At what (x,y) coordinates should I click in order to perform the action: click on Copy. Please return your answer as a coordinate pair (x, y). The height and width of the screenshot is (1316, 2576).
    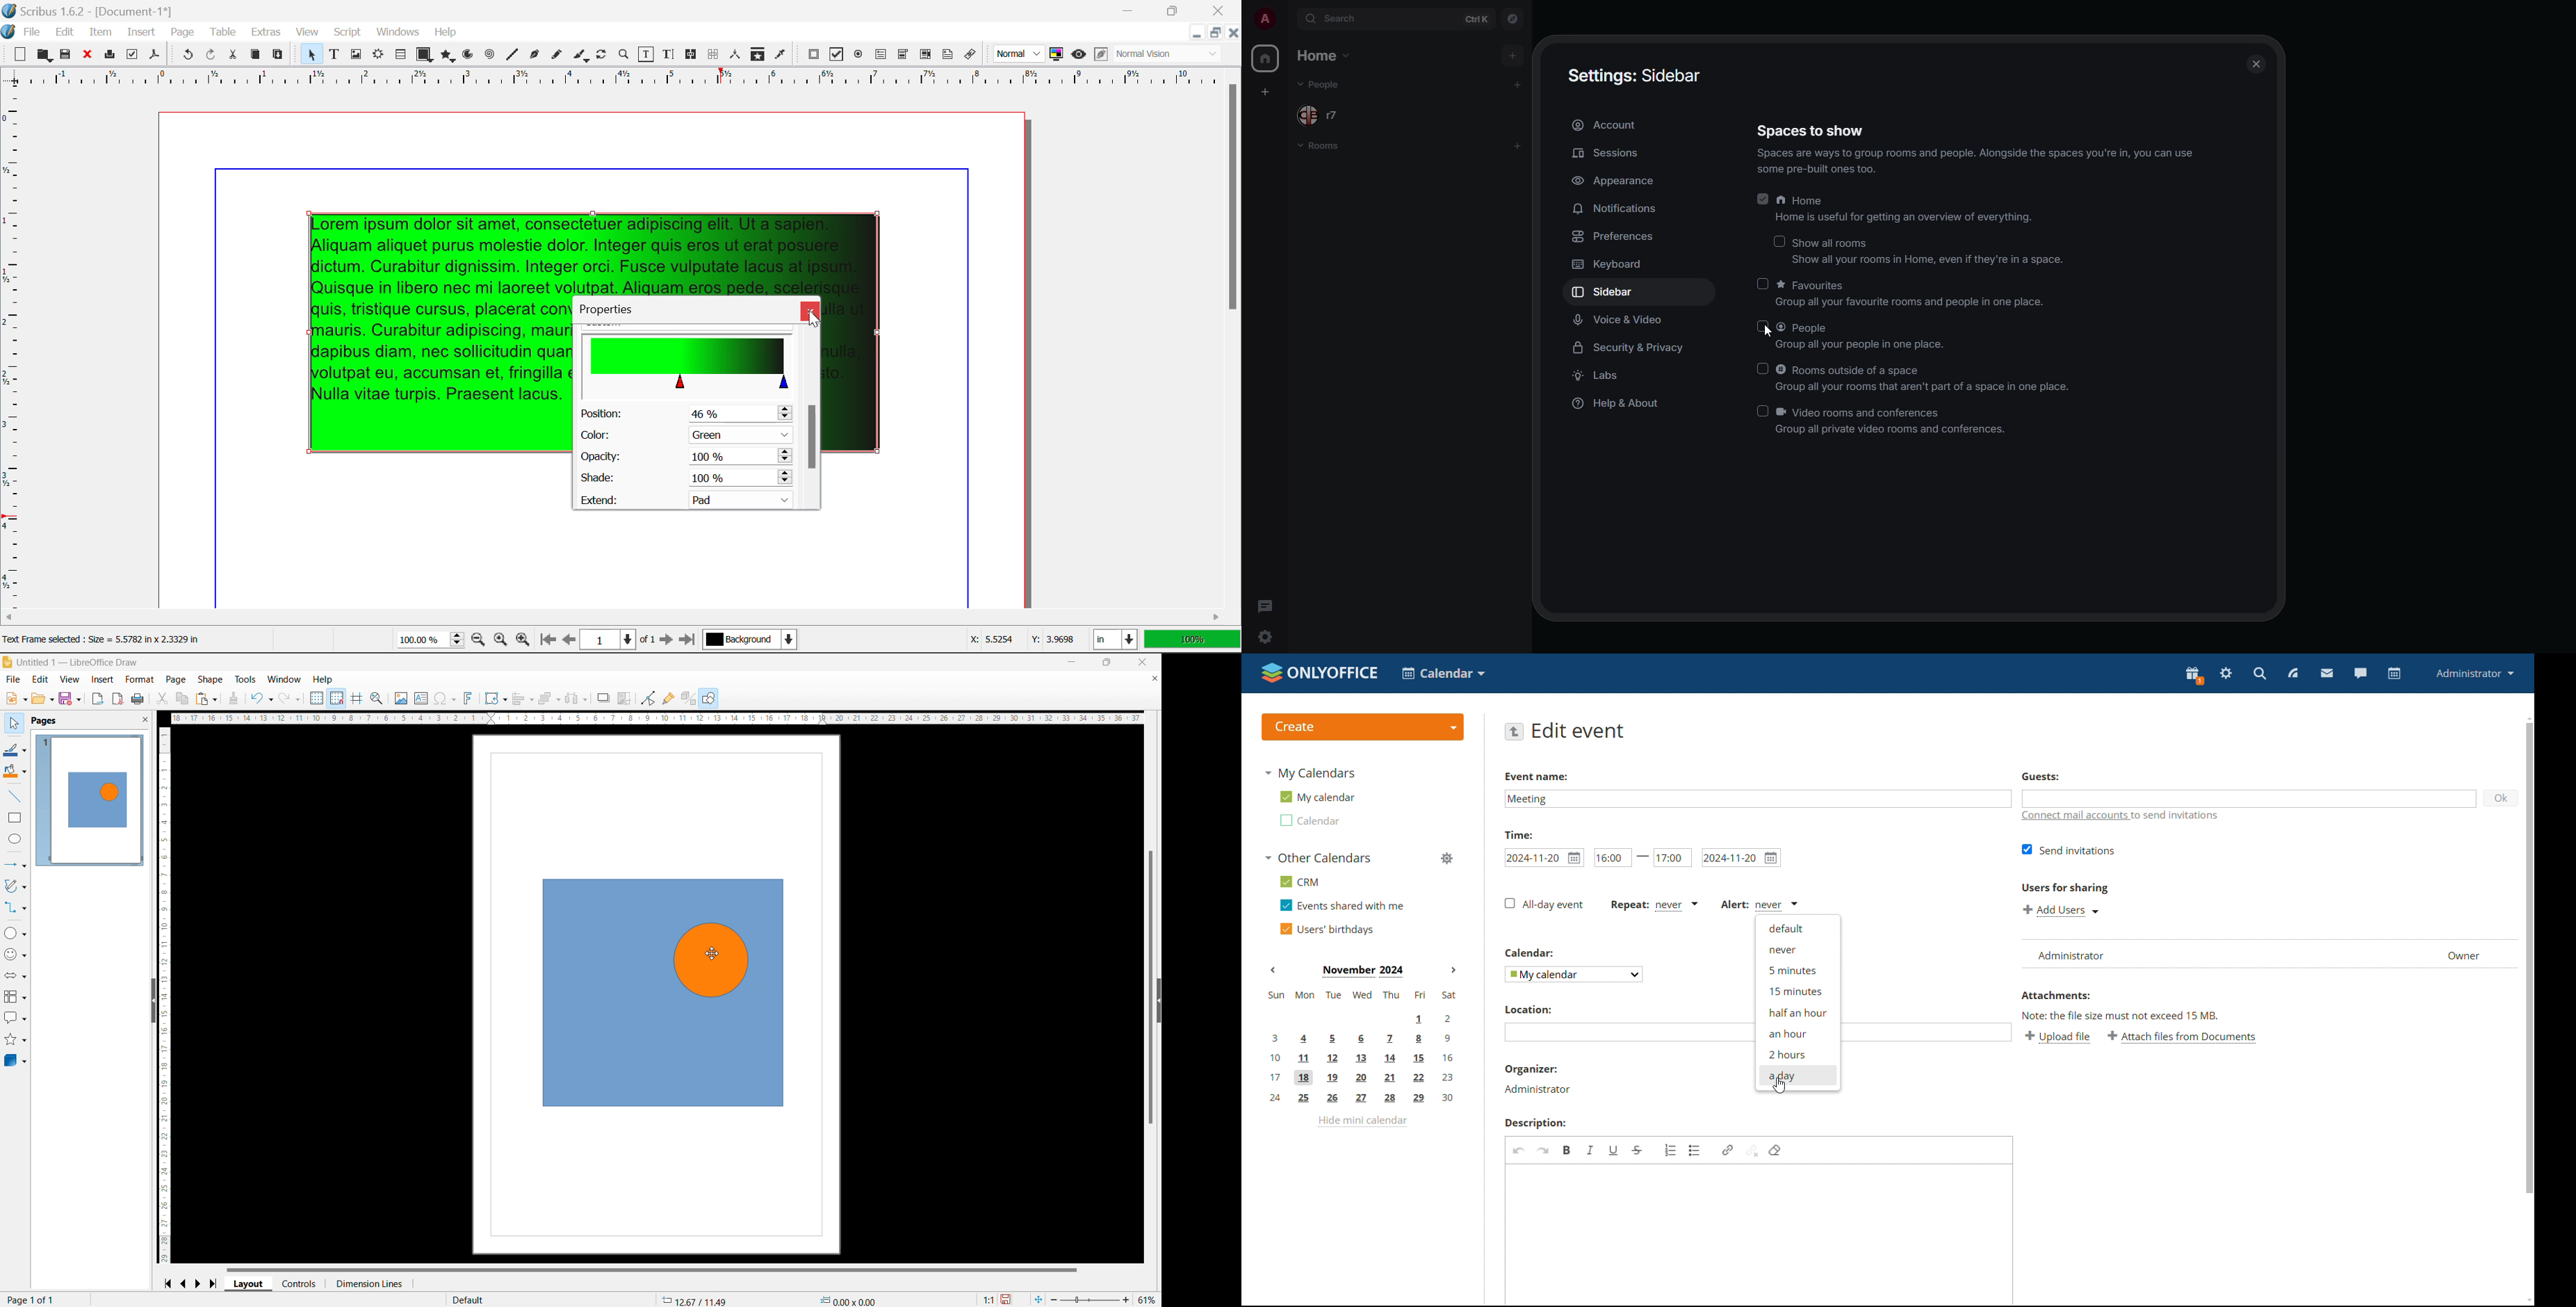
    Looking at the image, I should click on (256, 54).